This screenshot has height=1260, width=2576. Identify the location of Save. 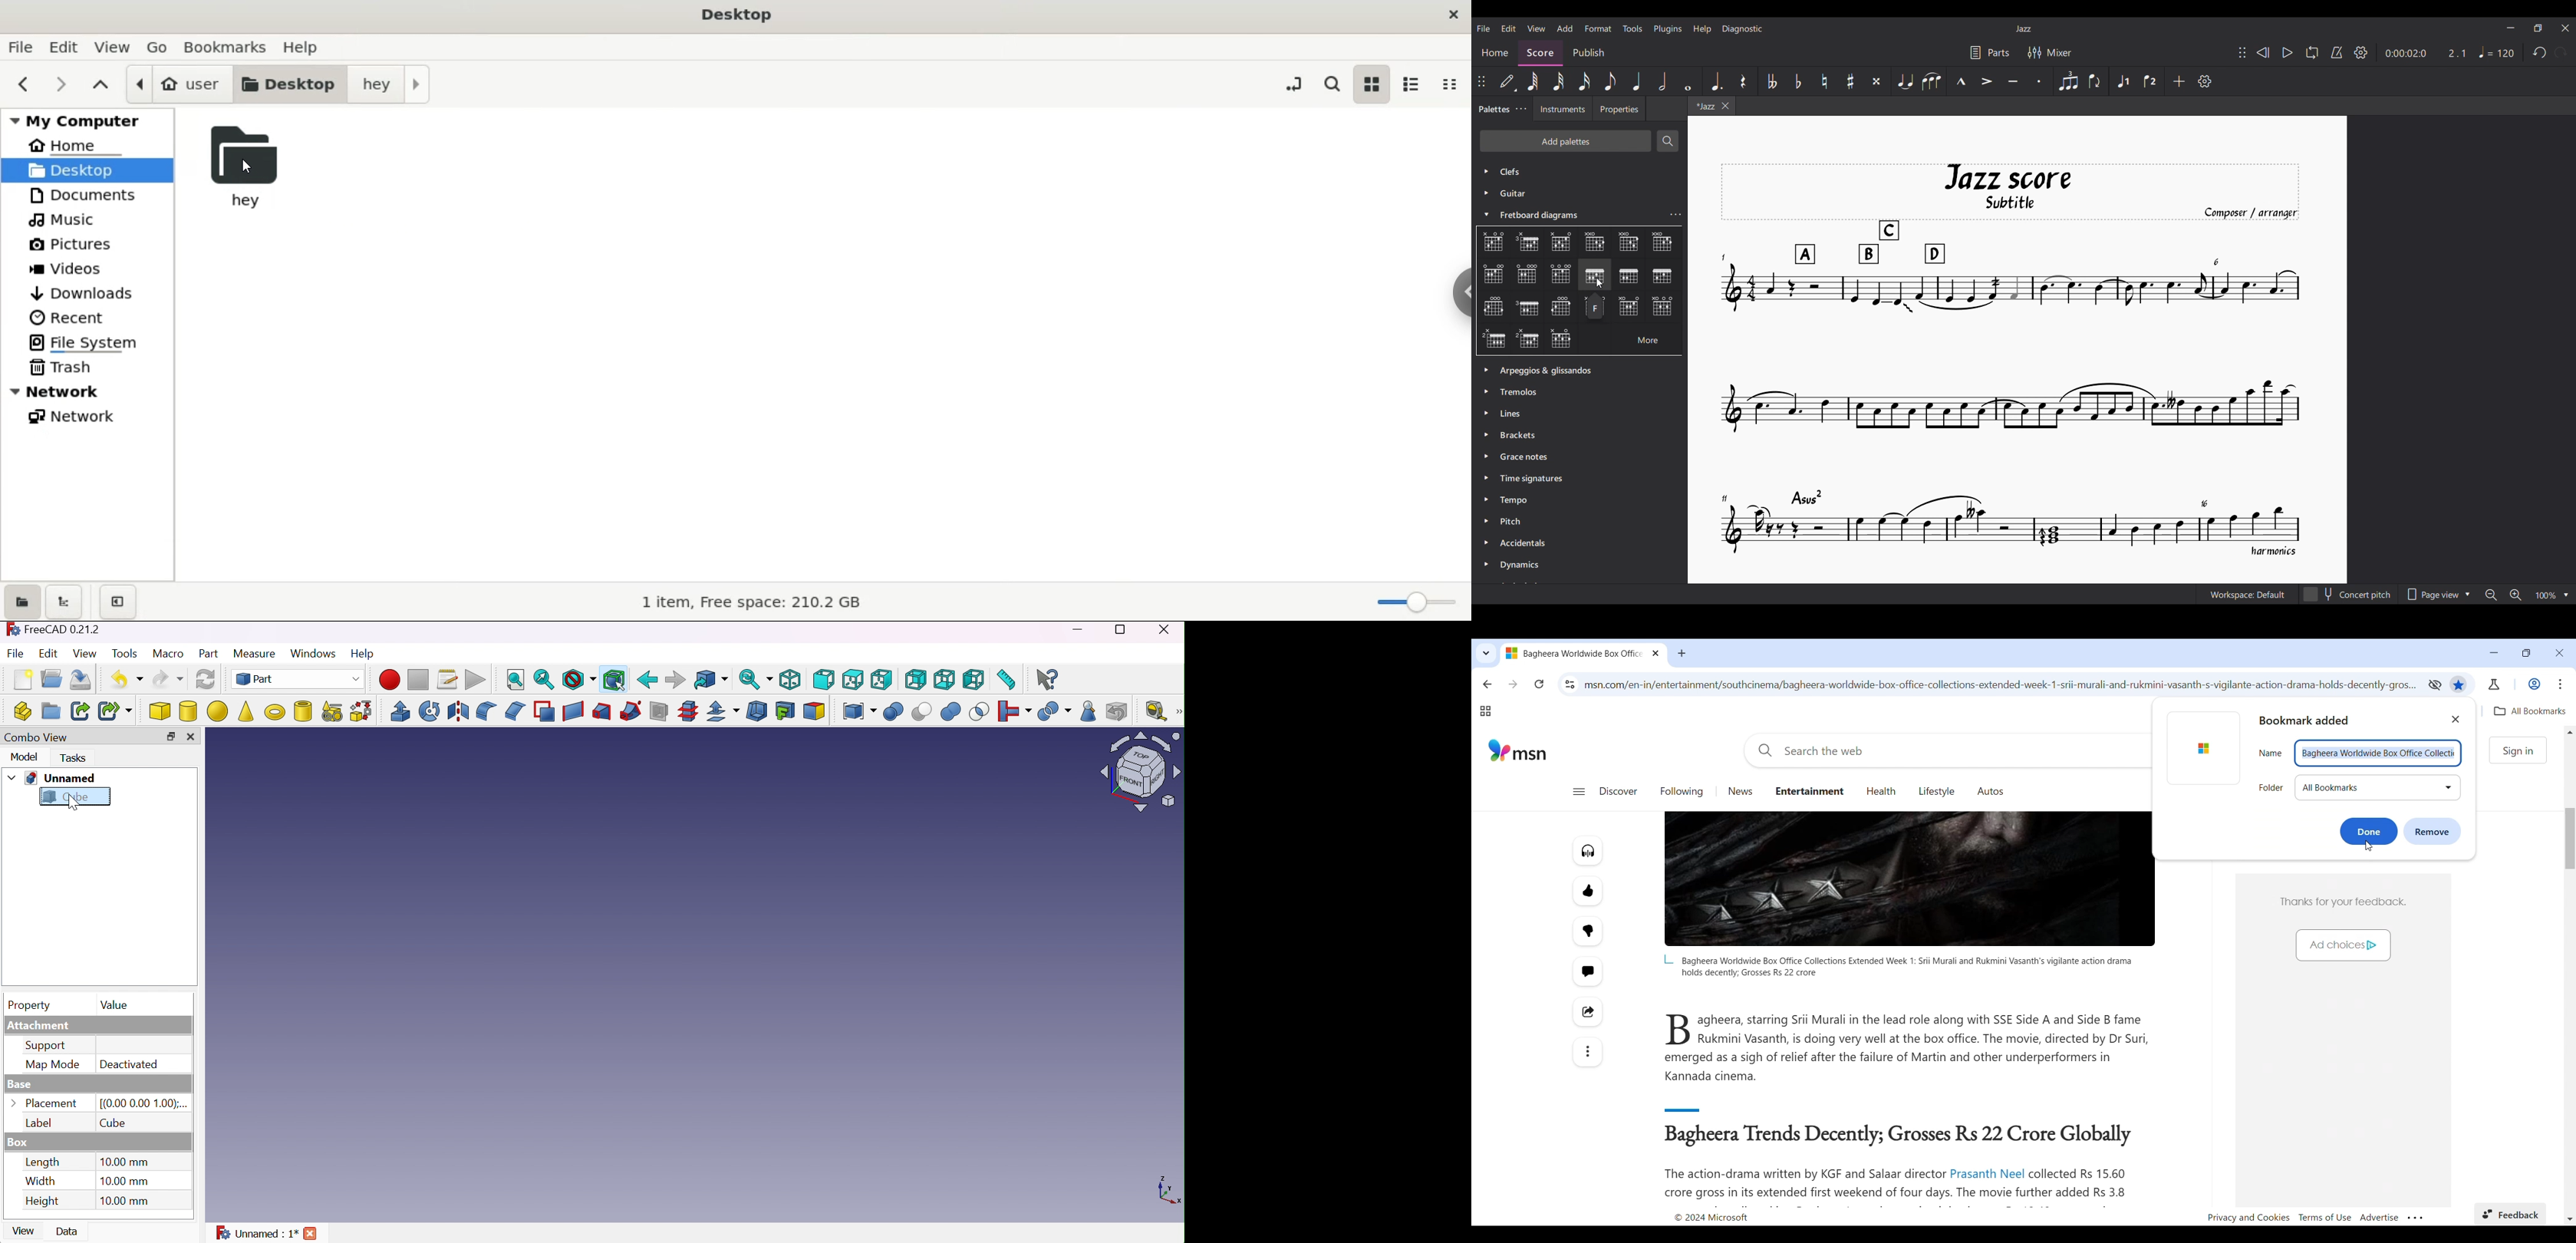
(84, 680).